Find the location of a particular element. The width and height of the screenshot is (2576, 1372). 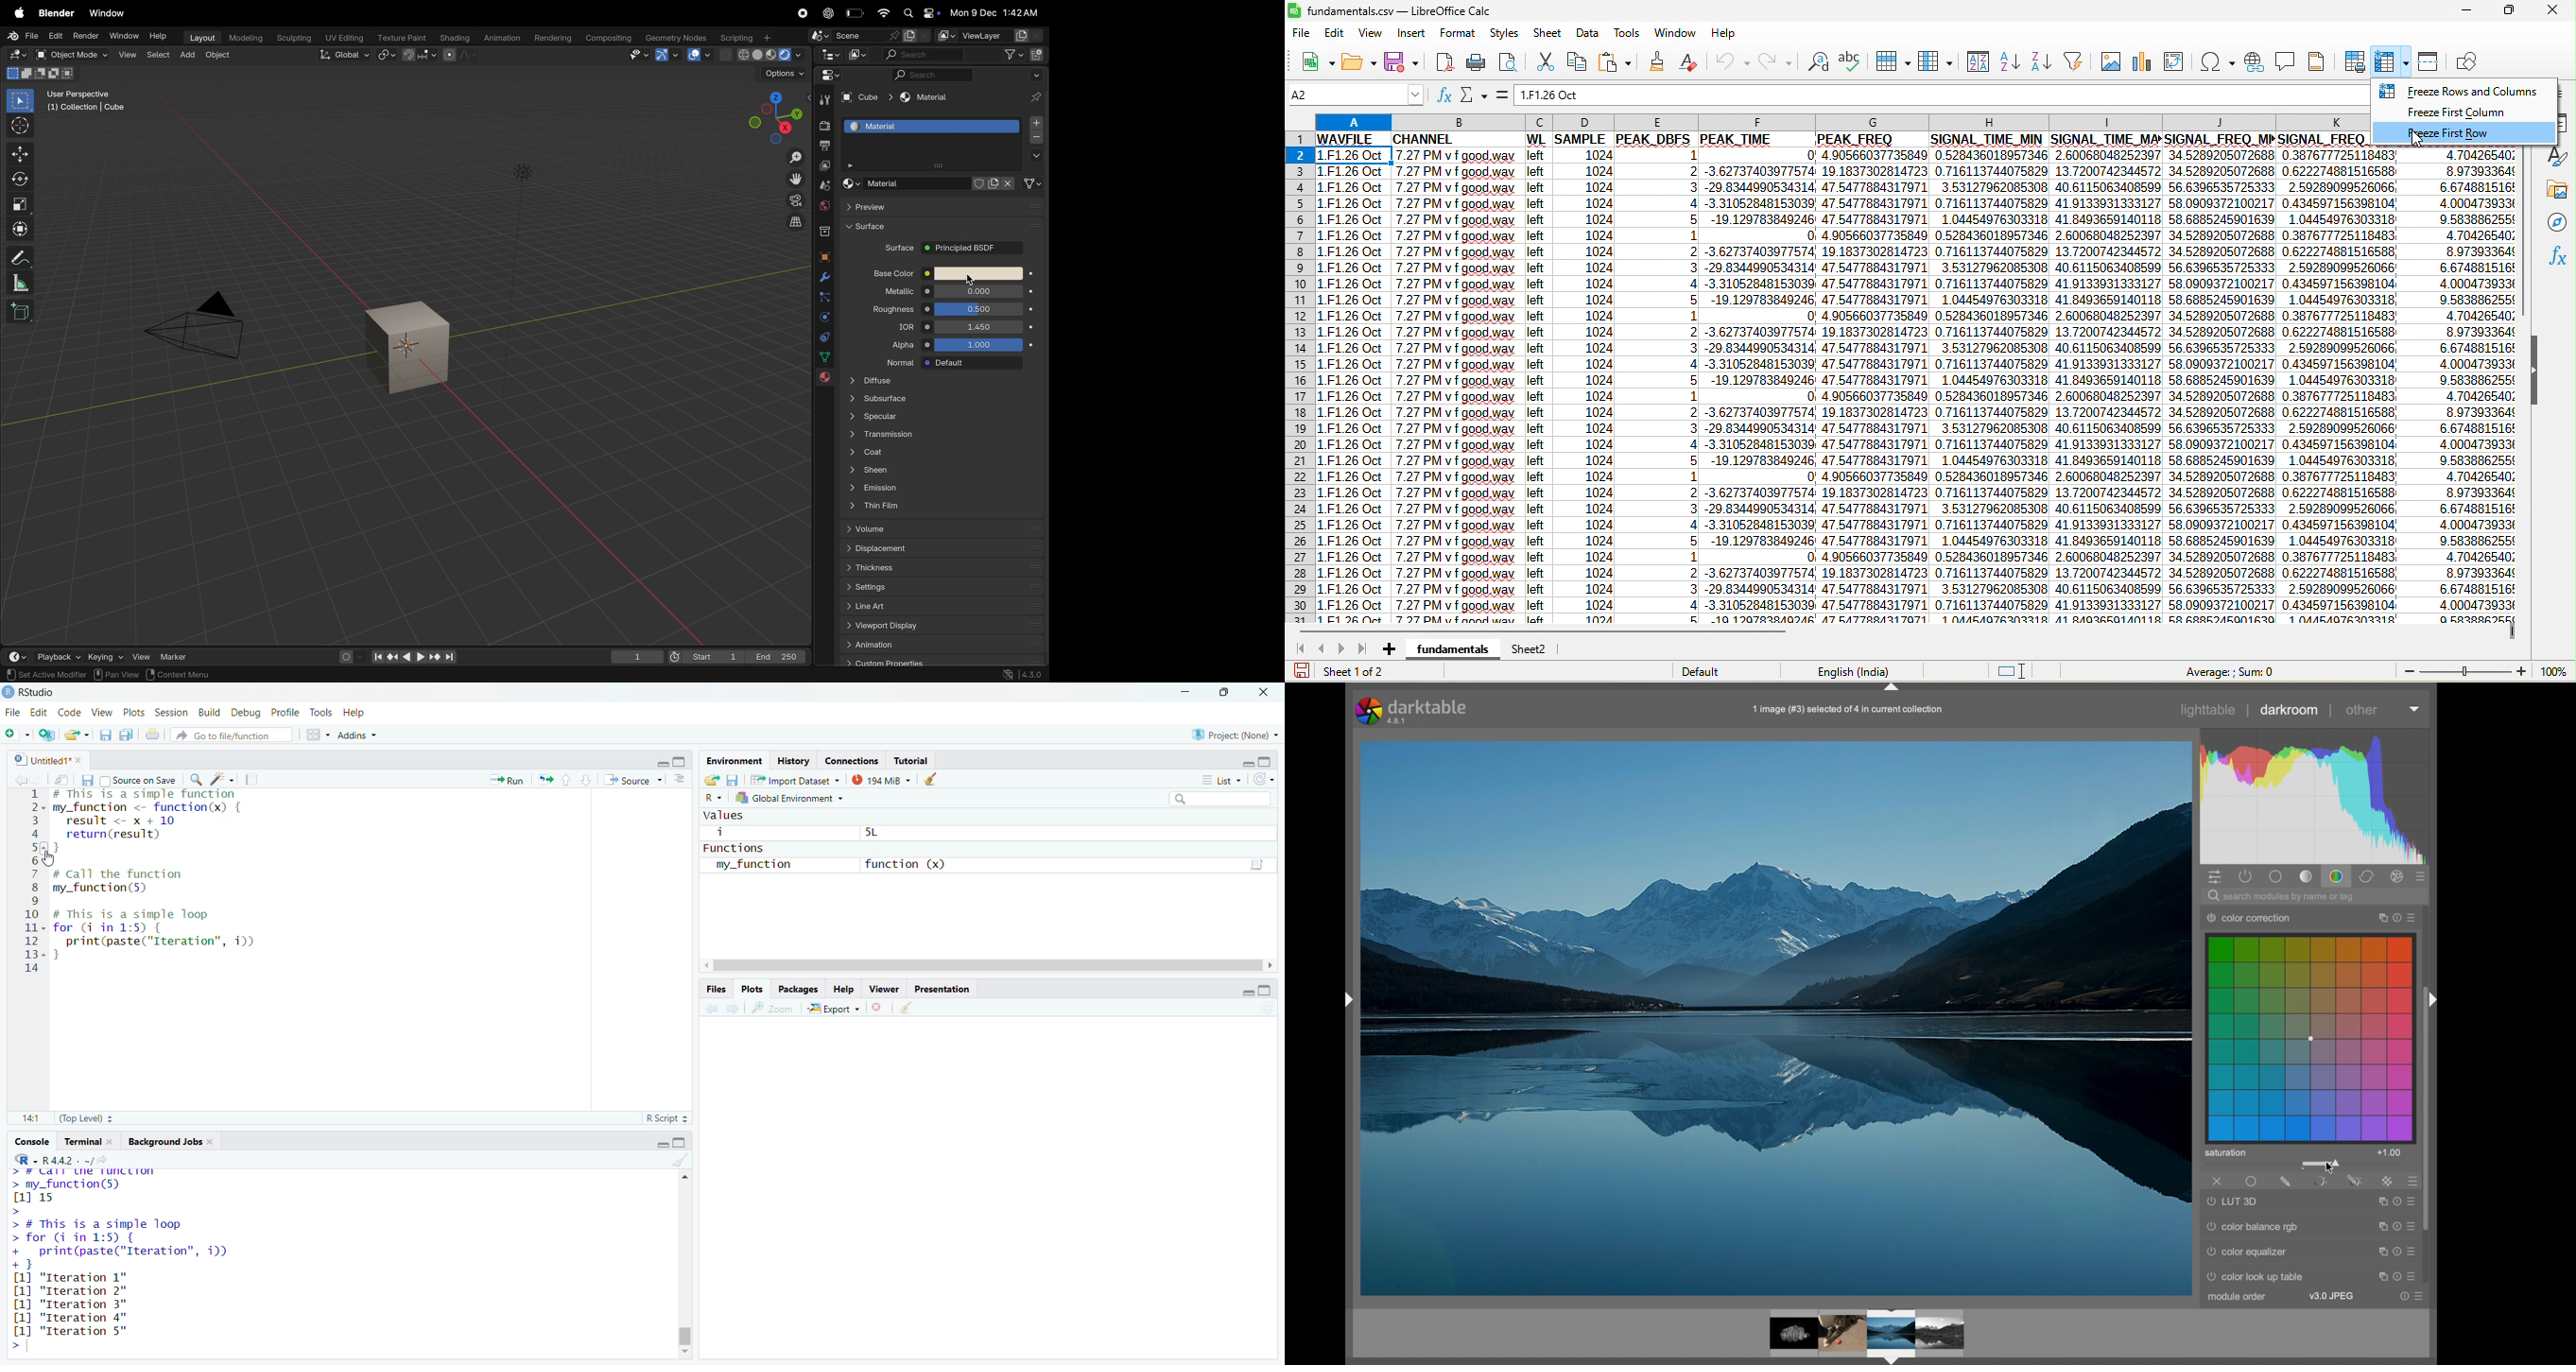

hide is located at coordinates (2534, 372).